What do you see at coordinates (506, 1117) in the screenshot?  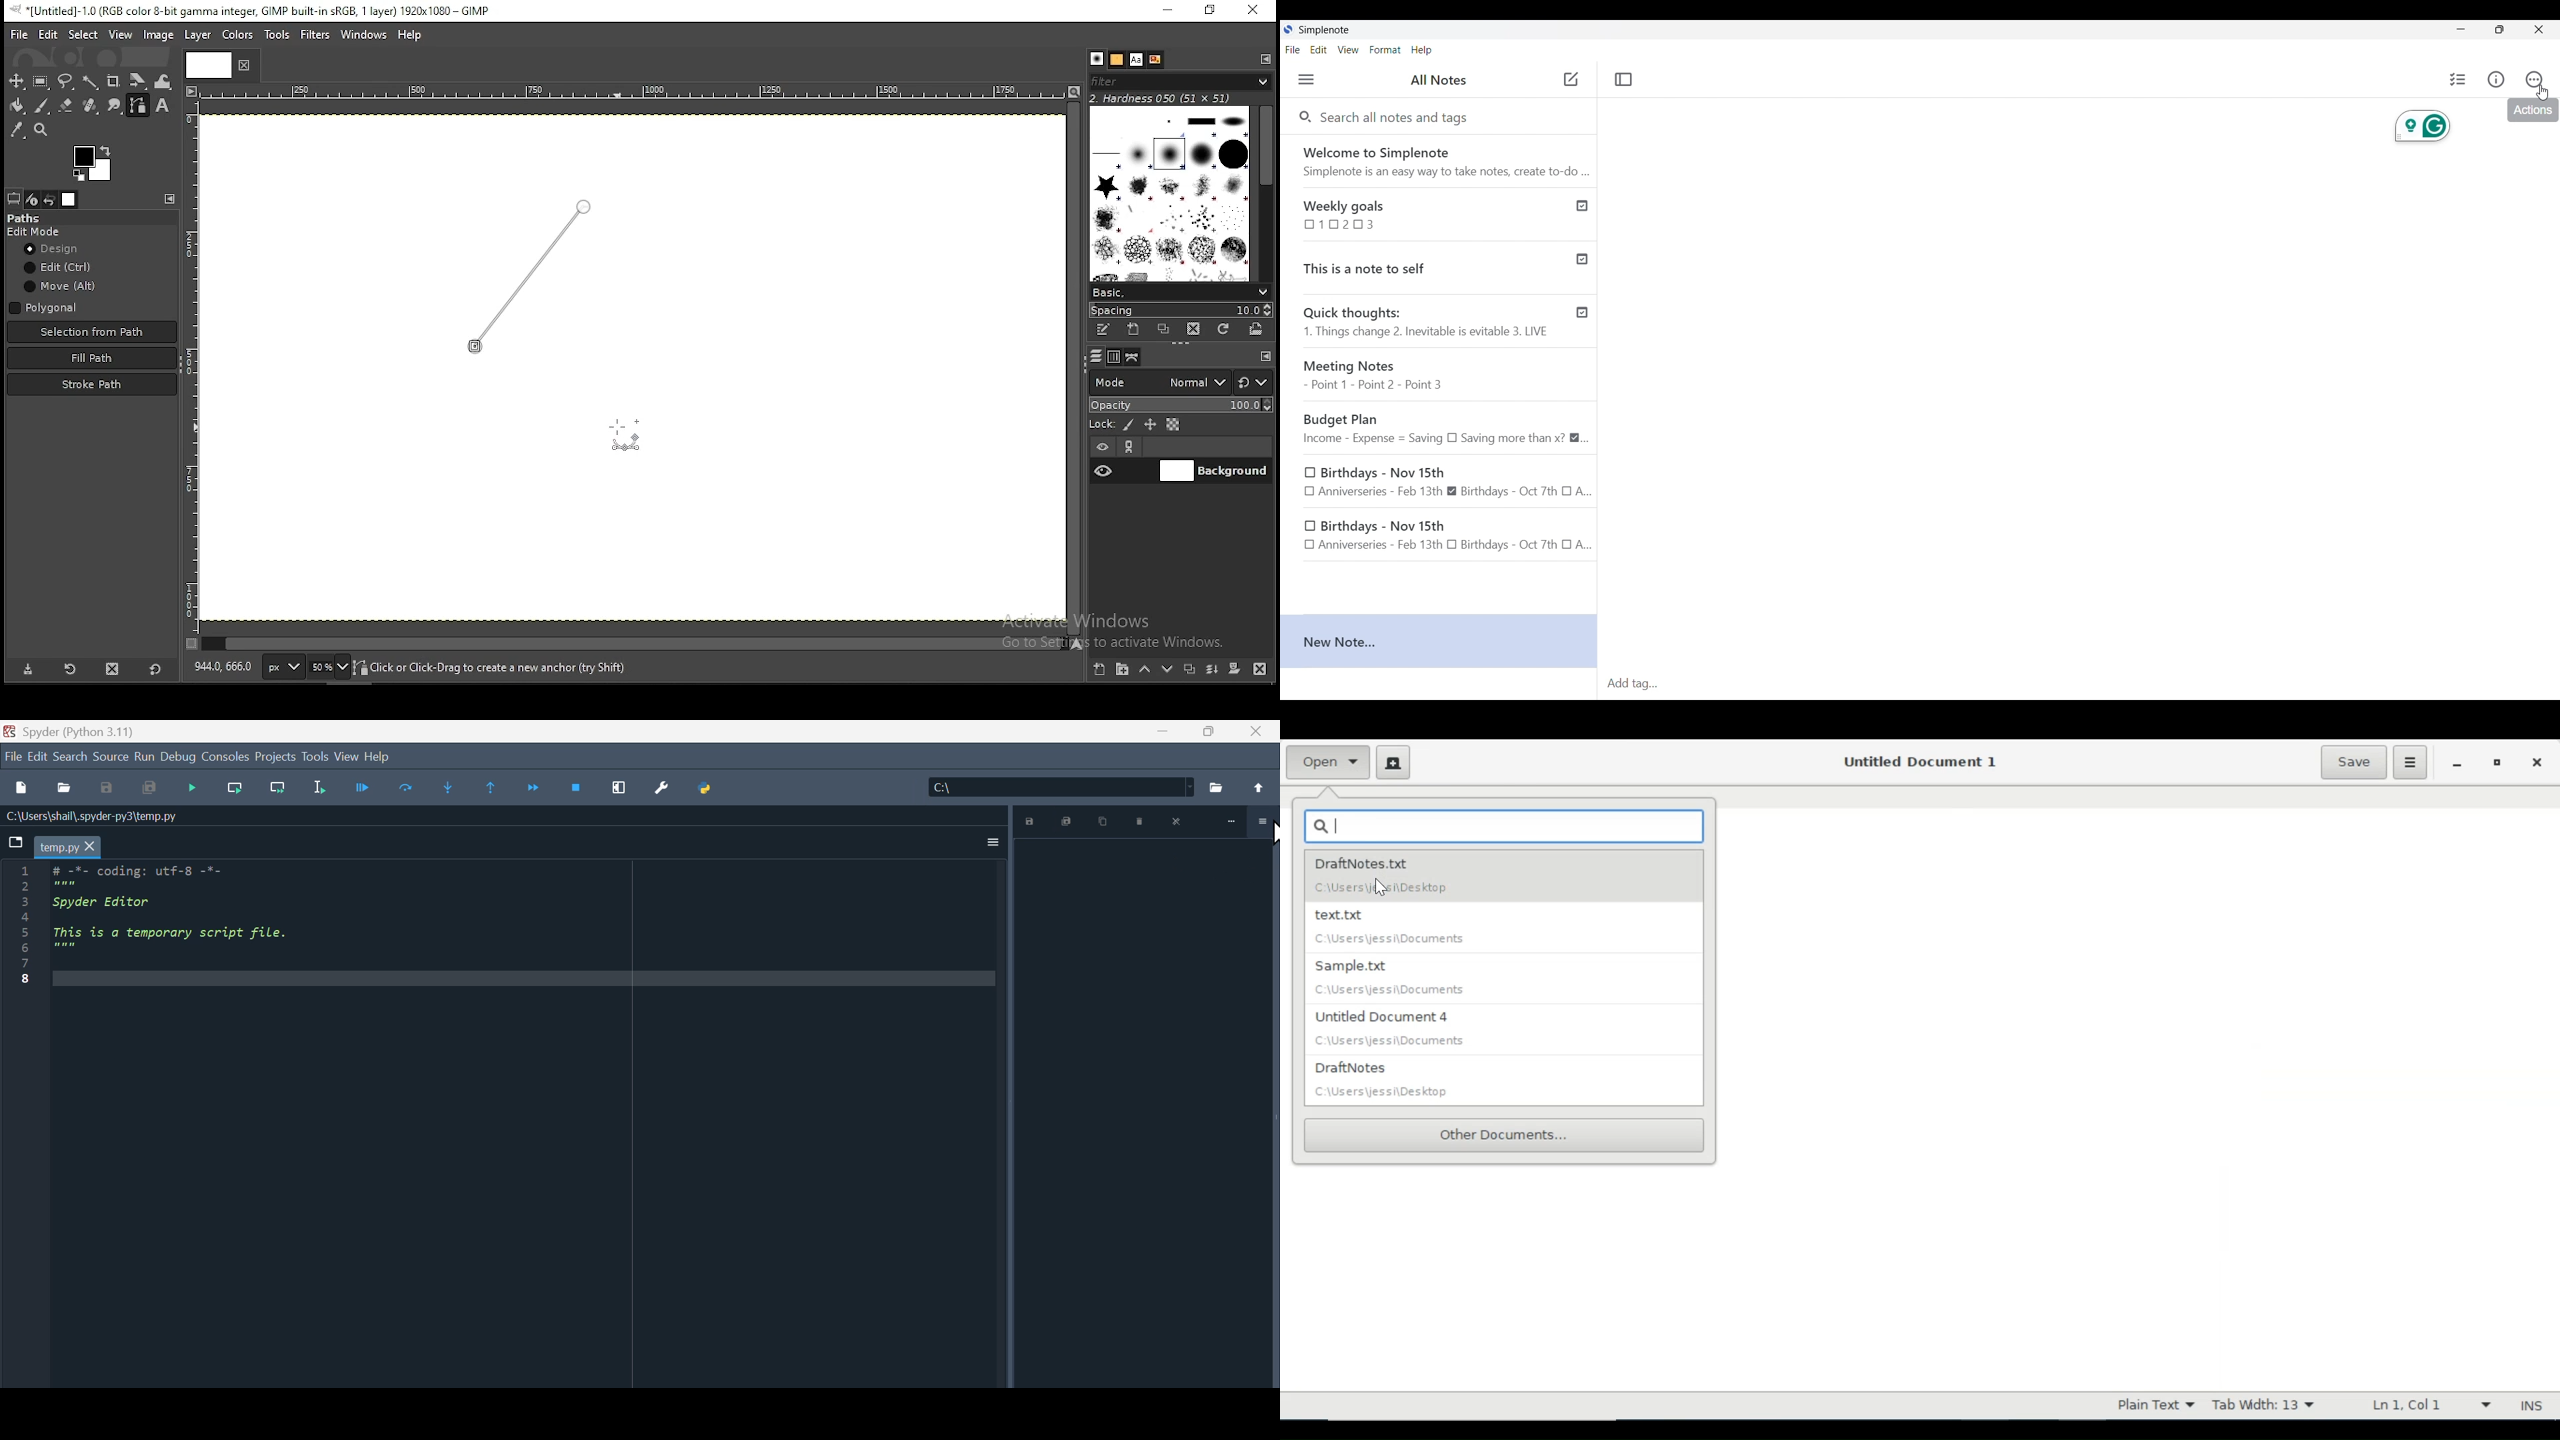 I see `# -*- coding: utf-8 -*- """ Spyder Editor  This is a temporary script file. """` at bounding box center [506, 1117].